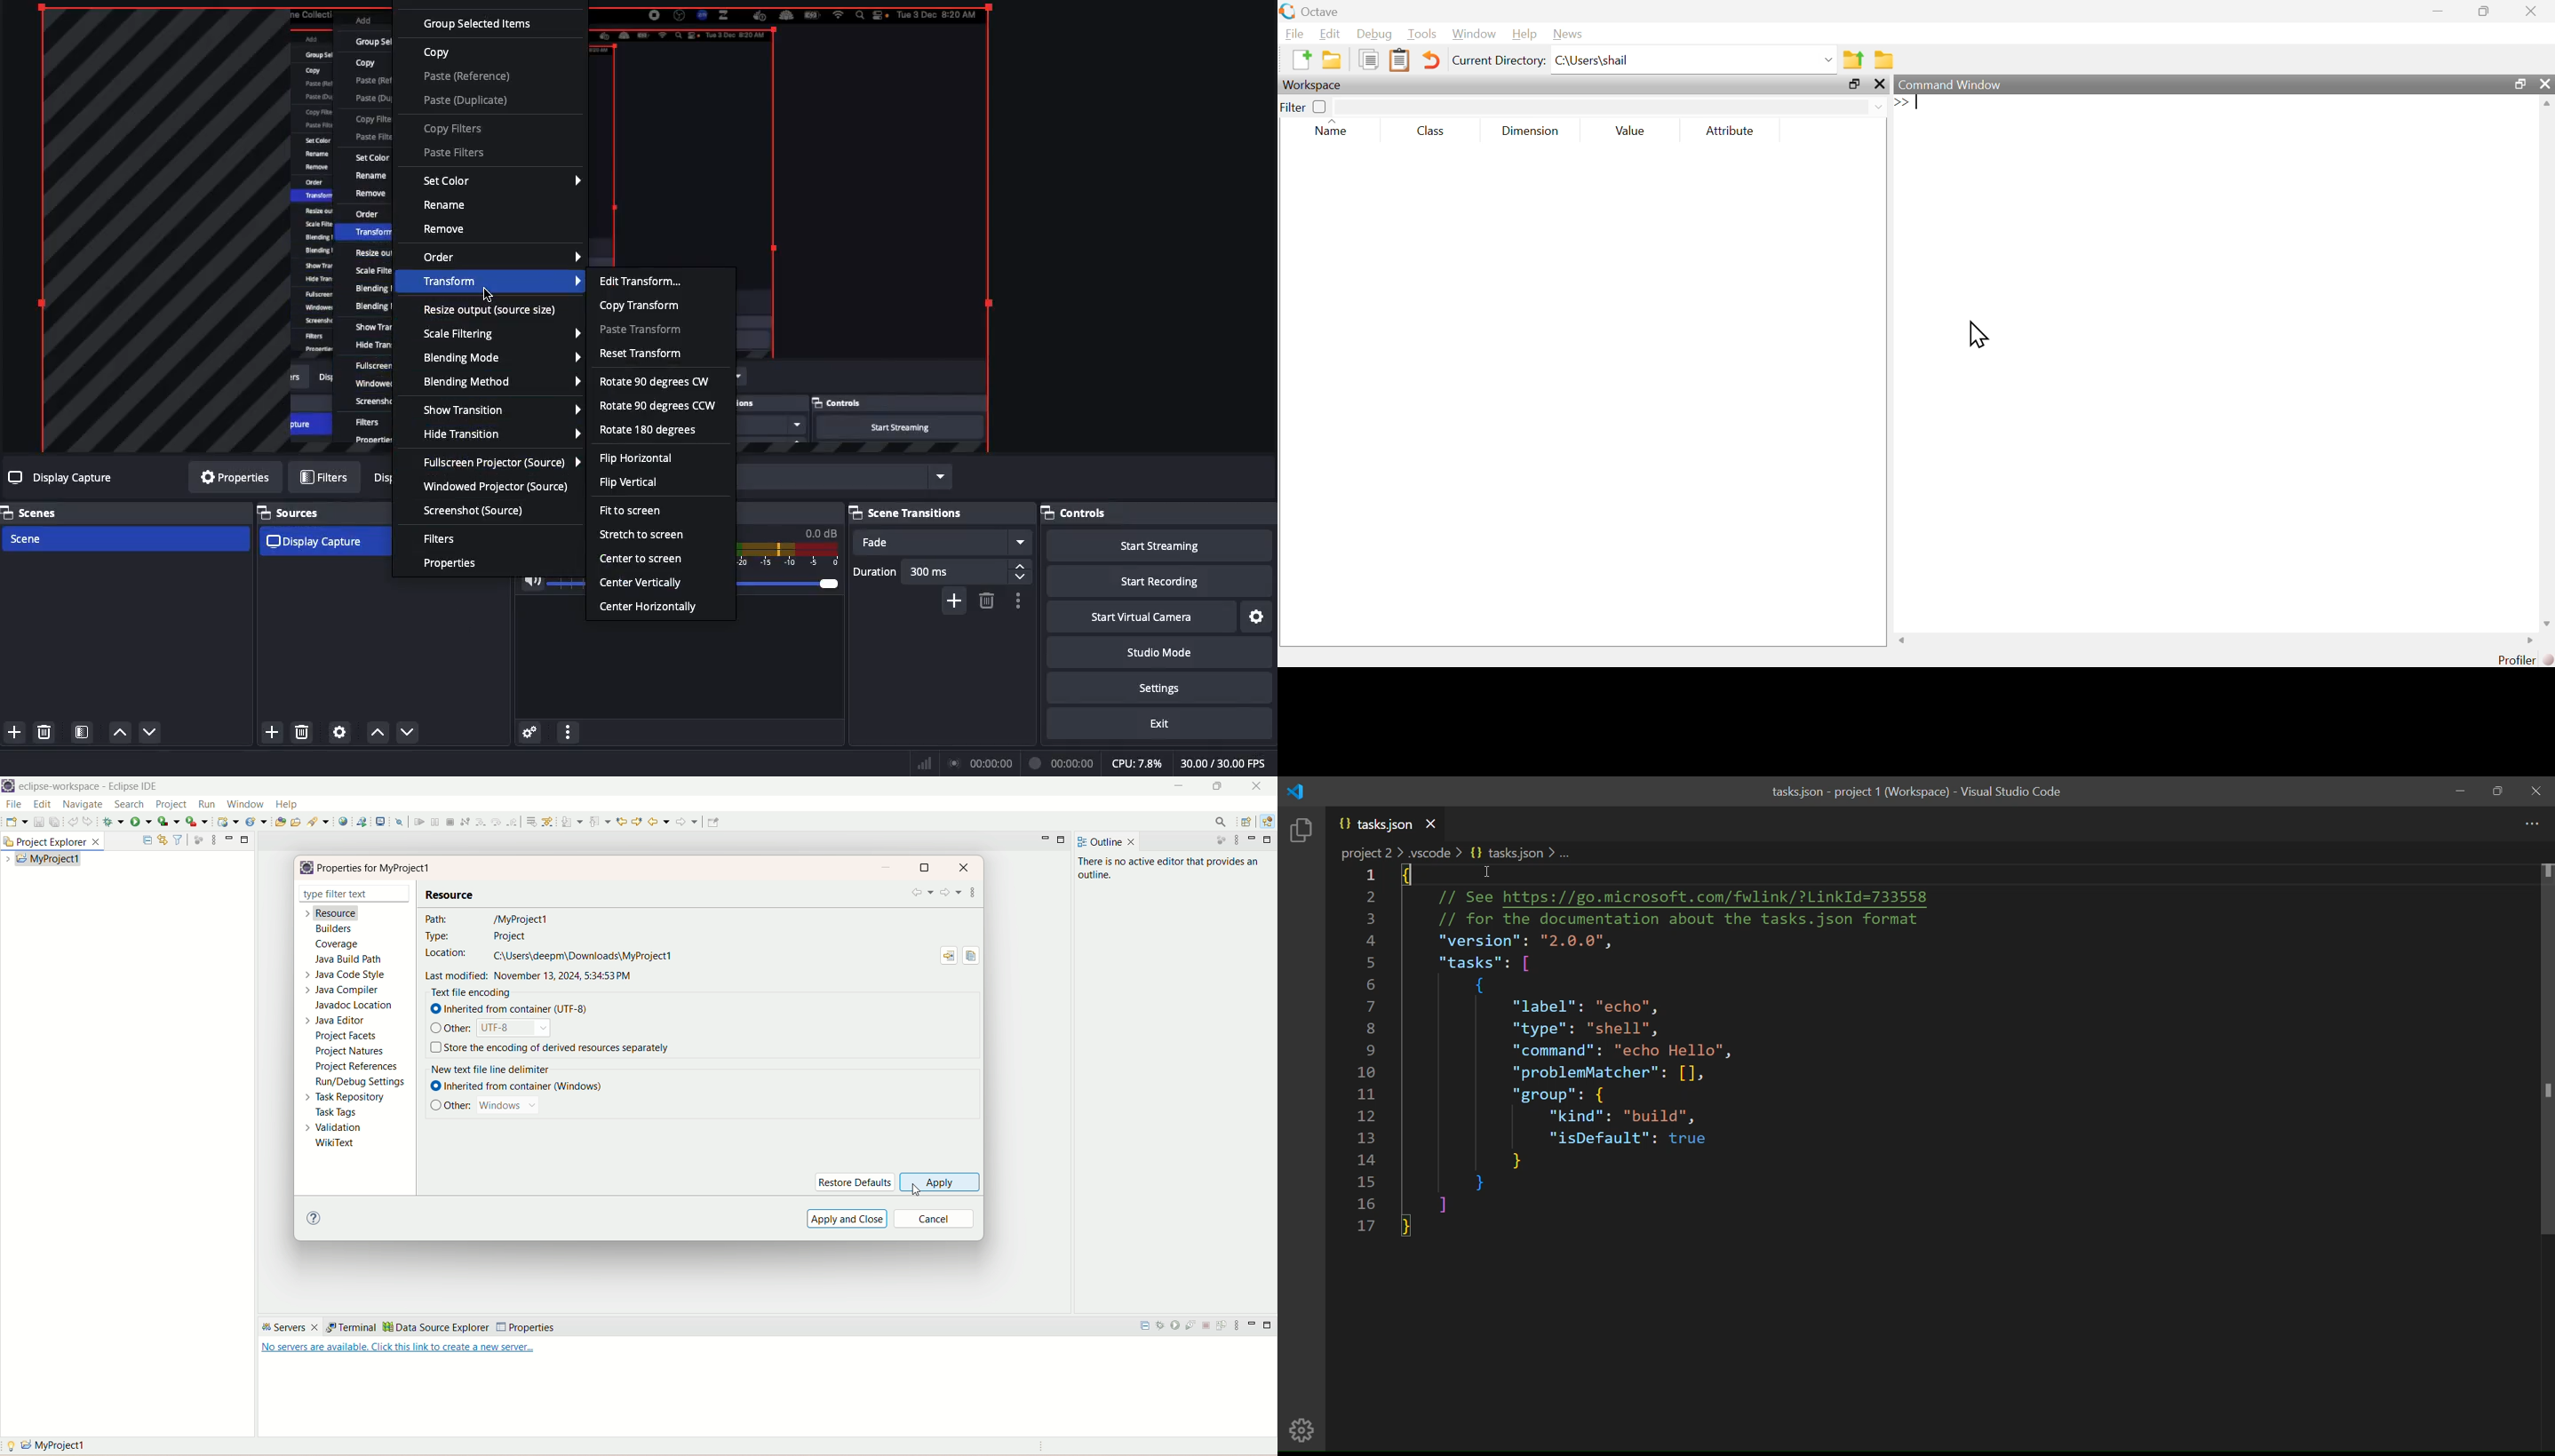 This screenshot has height=1456, width=2576. I want to click on add, so click(951, 603).